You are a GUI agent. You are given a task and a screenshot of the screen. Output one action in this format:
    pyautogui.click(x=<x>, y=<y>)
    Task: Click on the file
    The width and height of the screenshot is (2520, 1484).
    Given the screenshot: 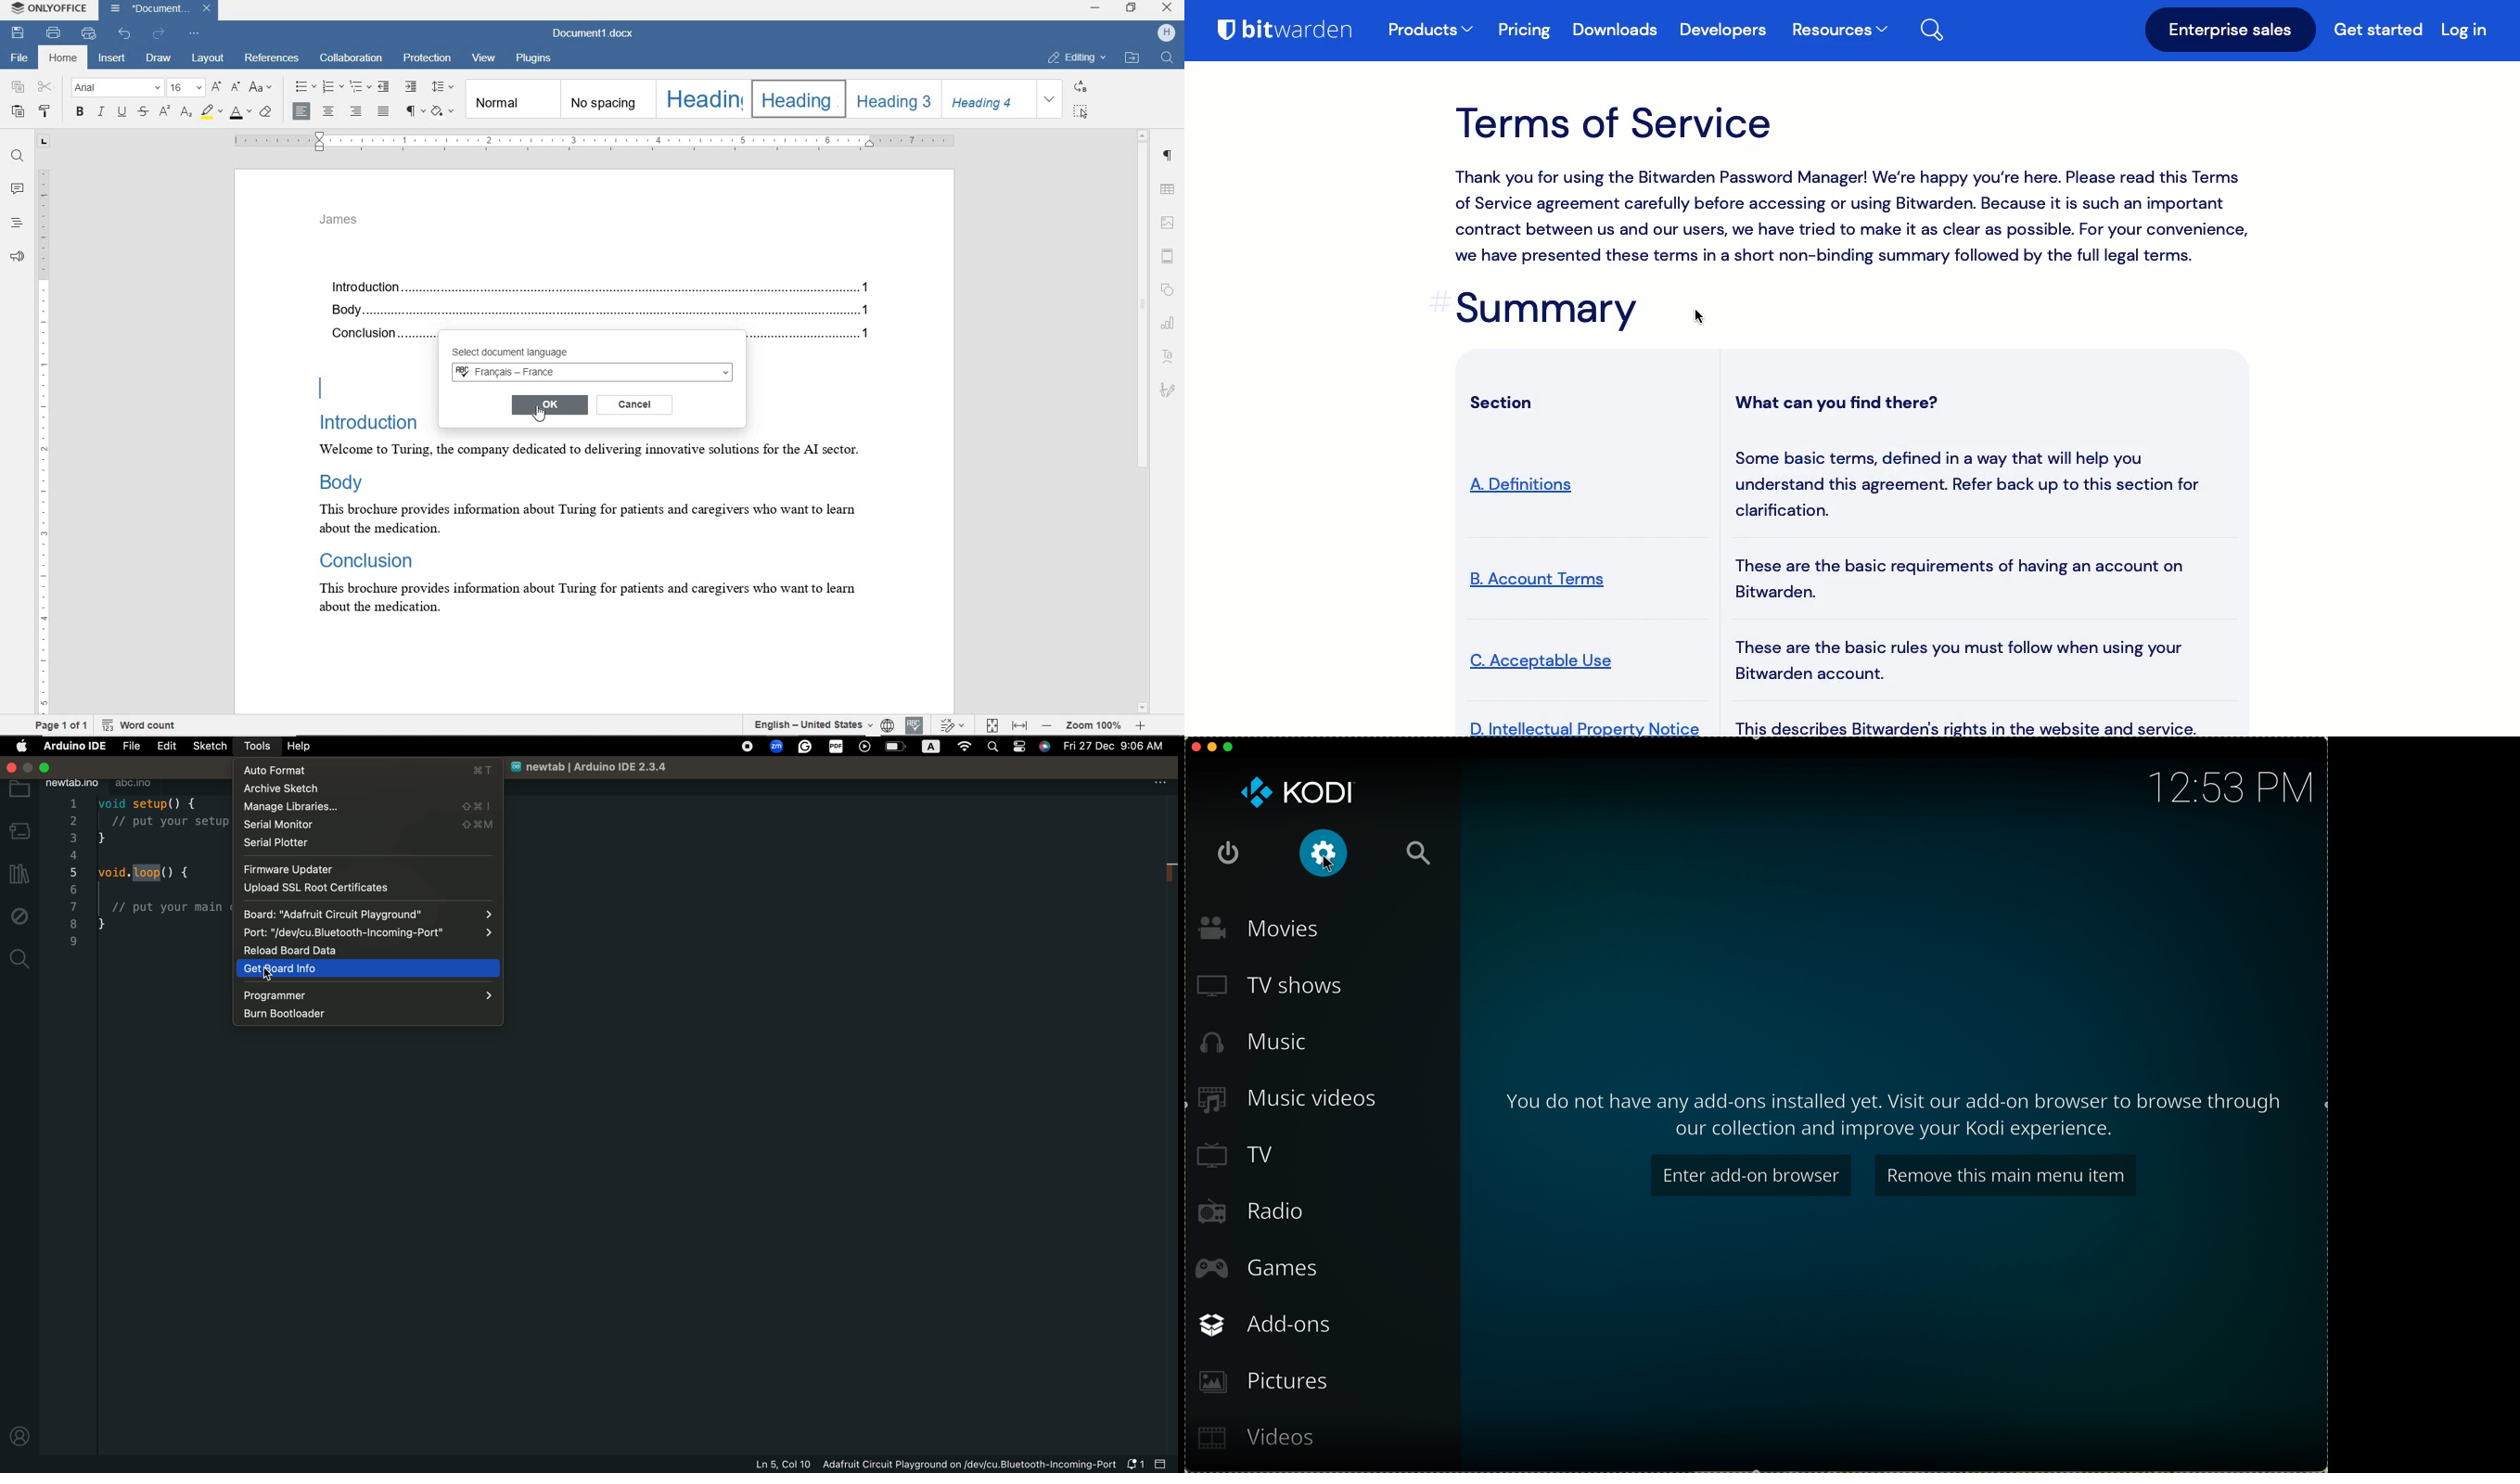 What is the action you would take?
    pyautogui.click(x=18, y=59)
    